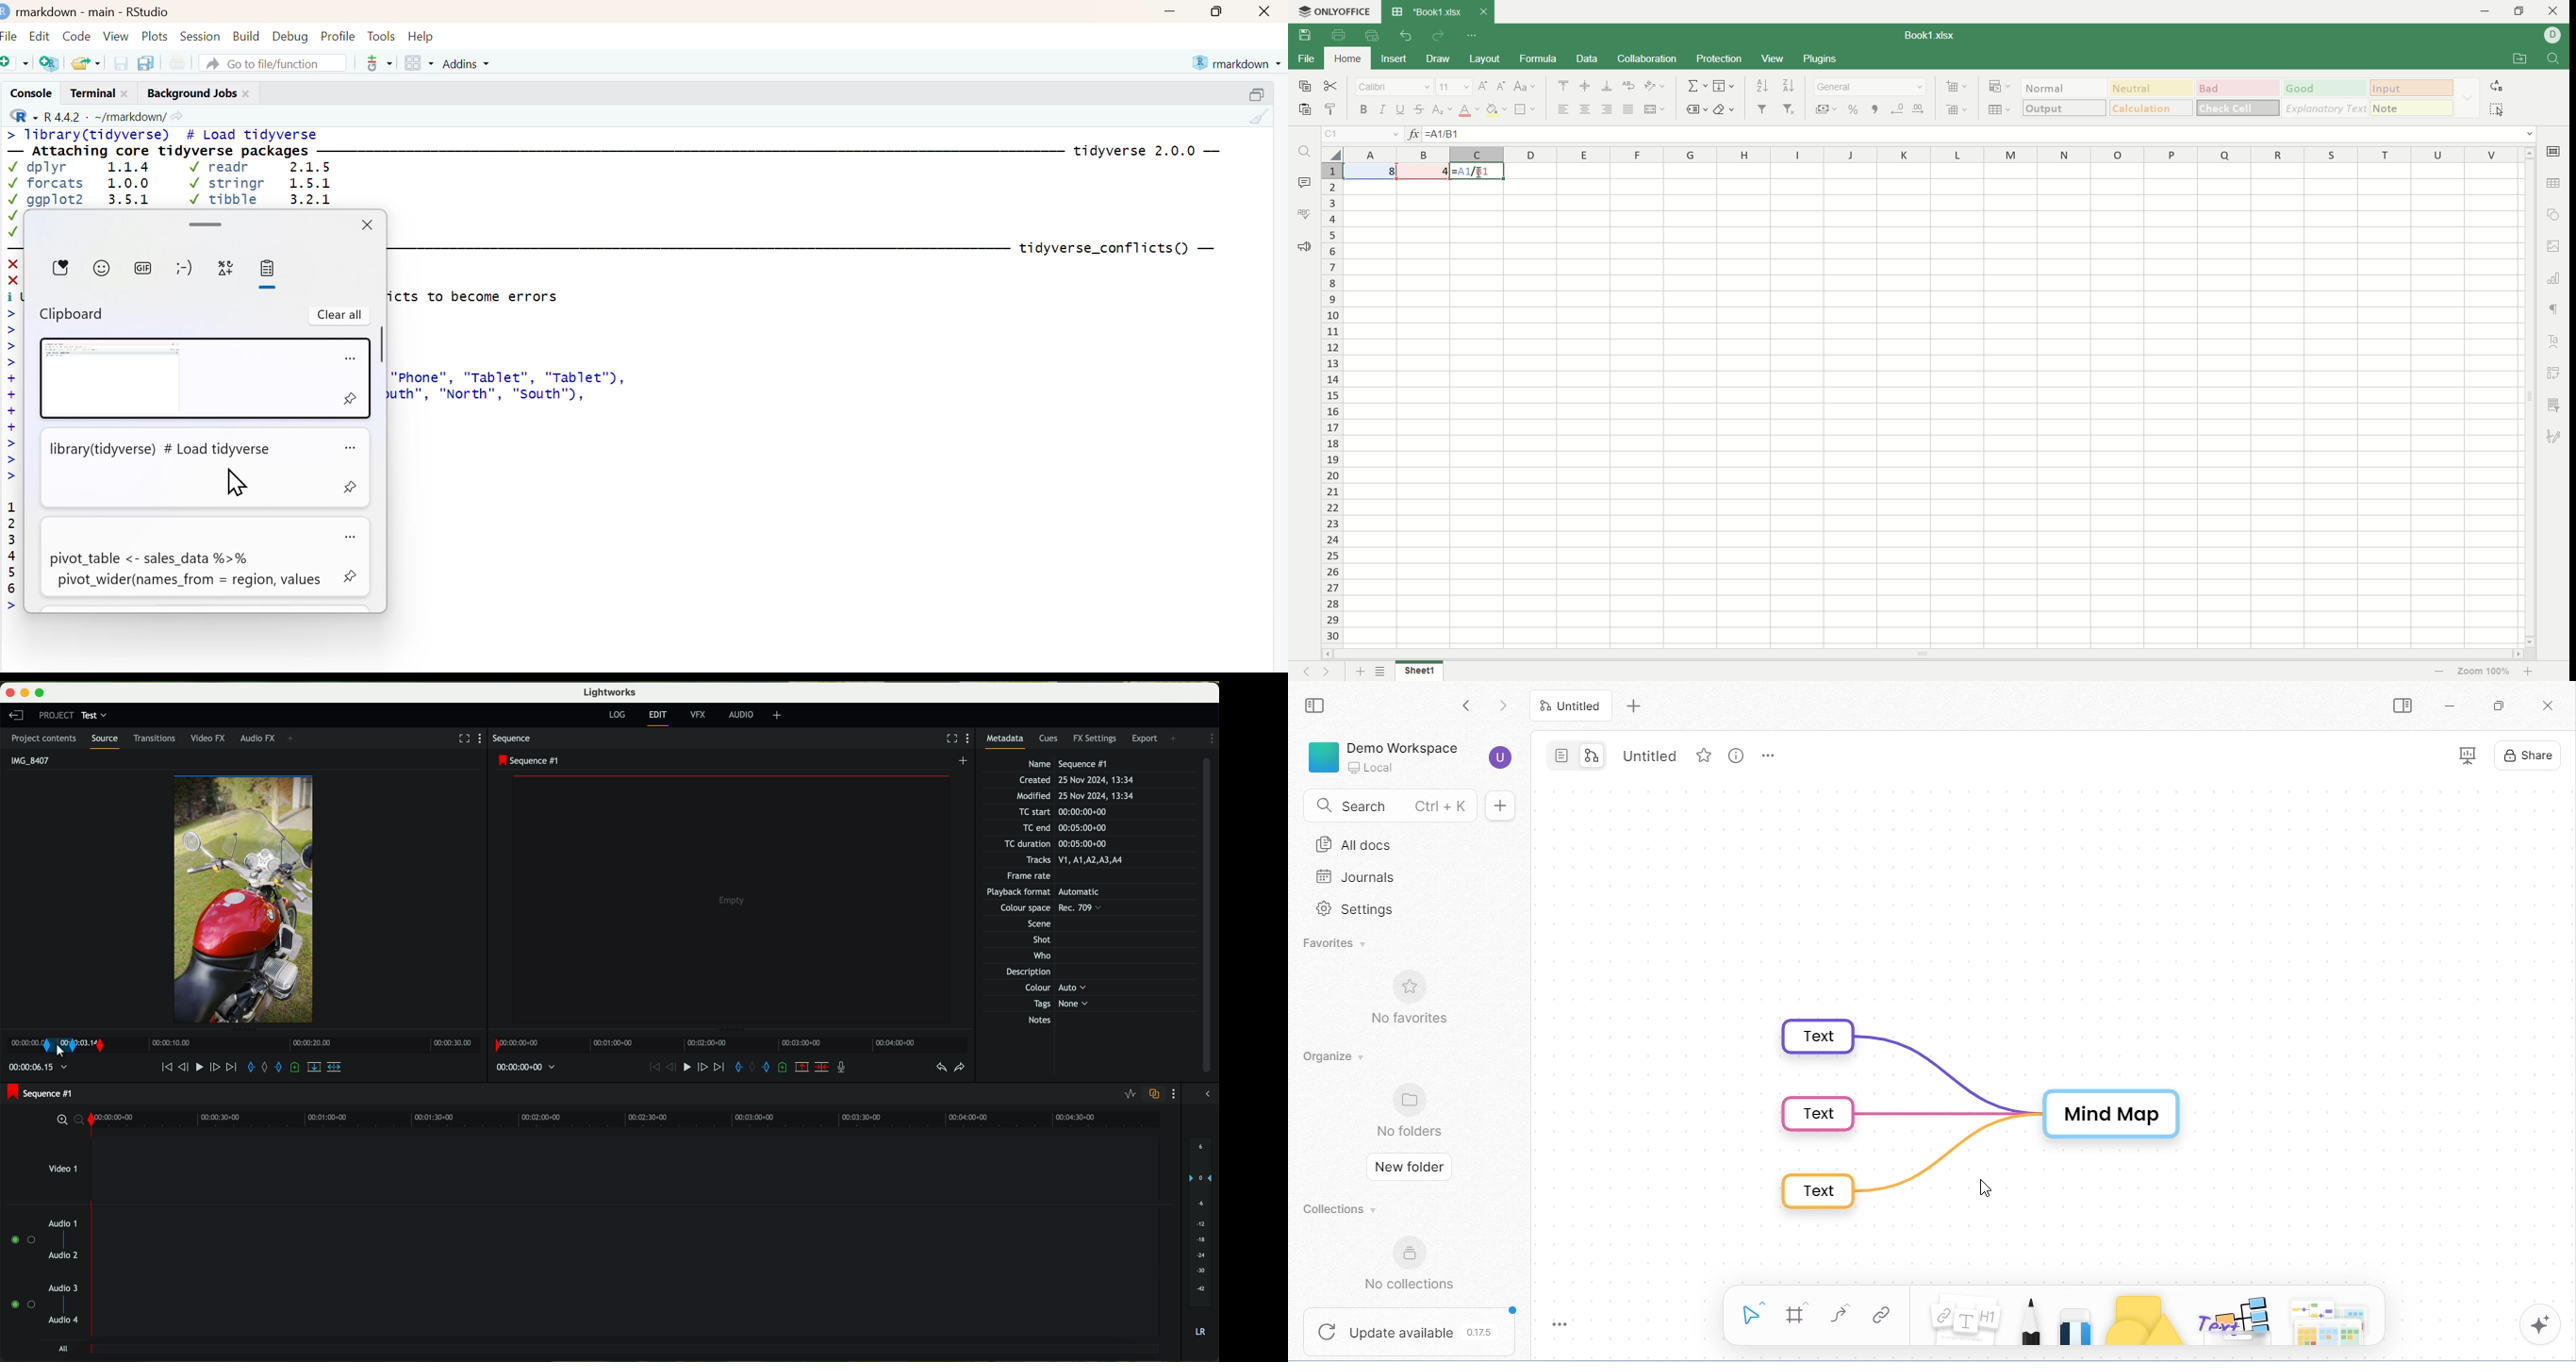 This screenshot has height=1372, width=2576. I want to click on page mode, so click(1560, 756).